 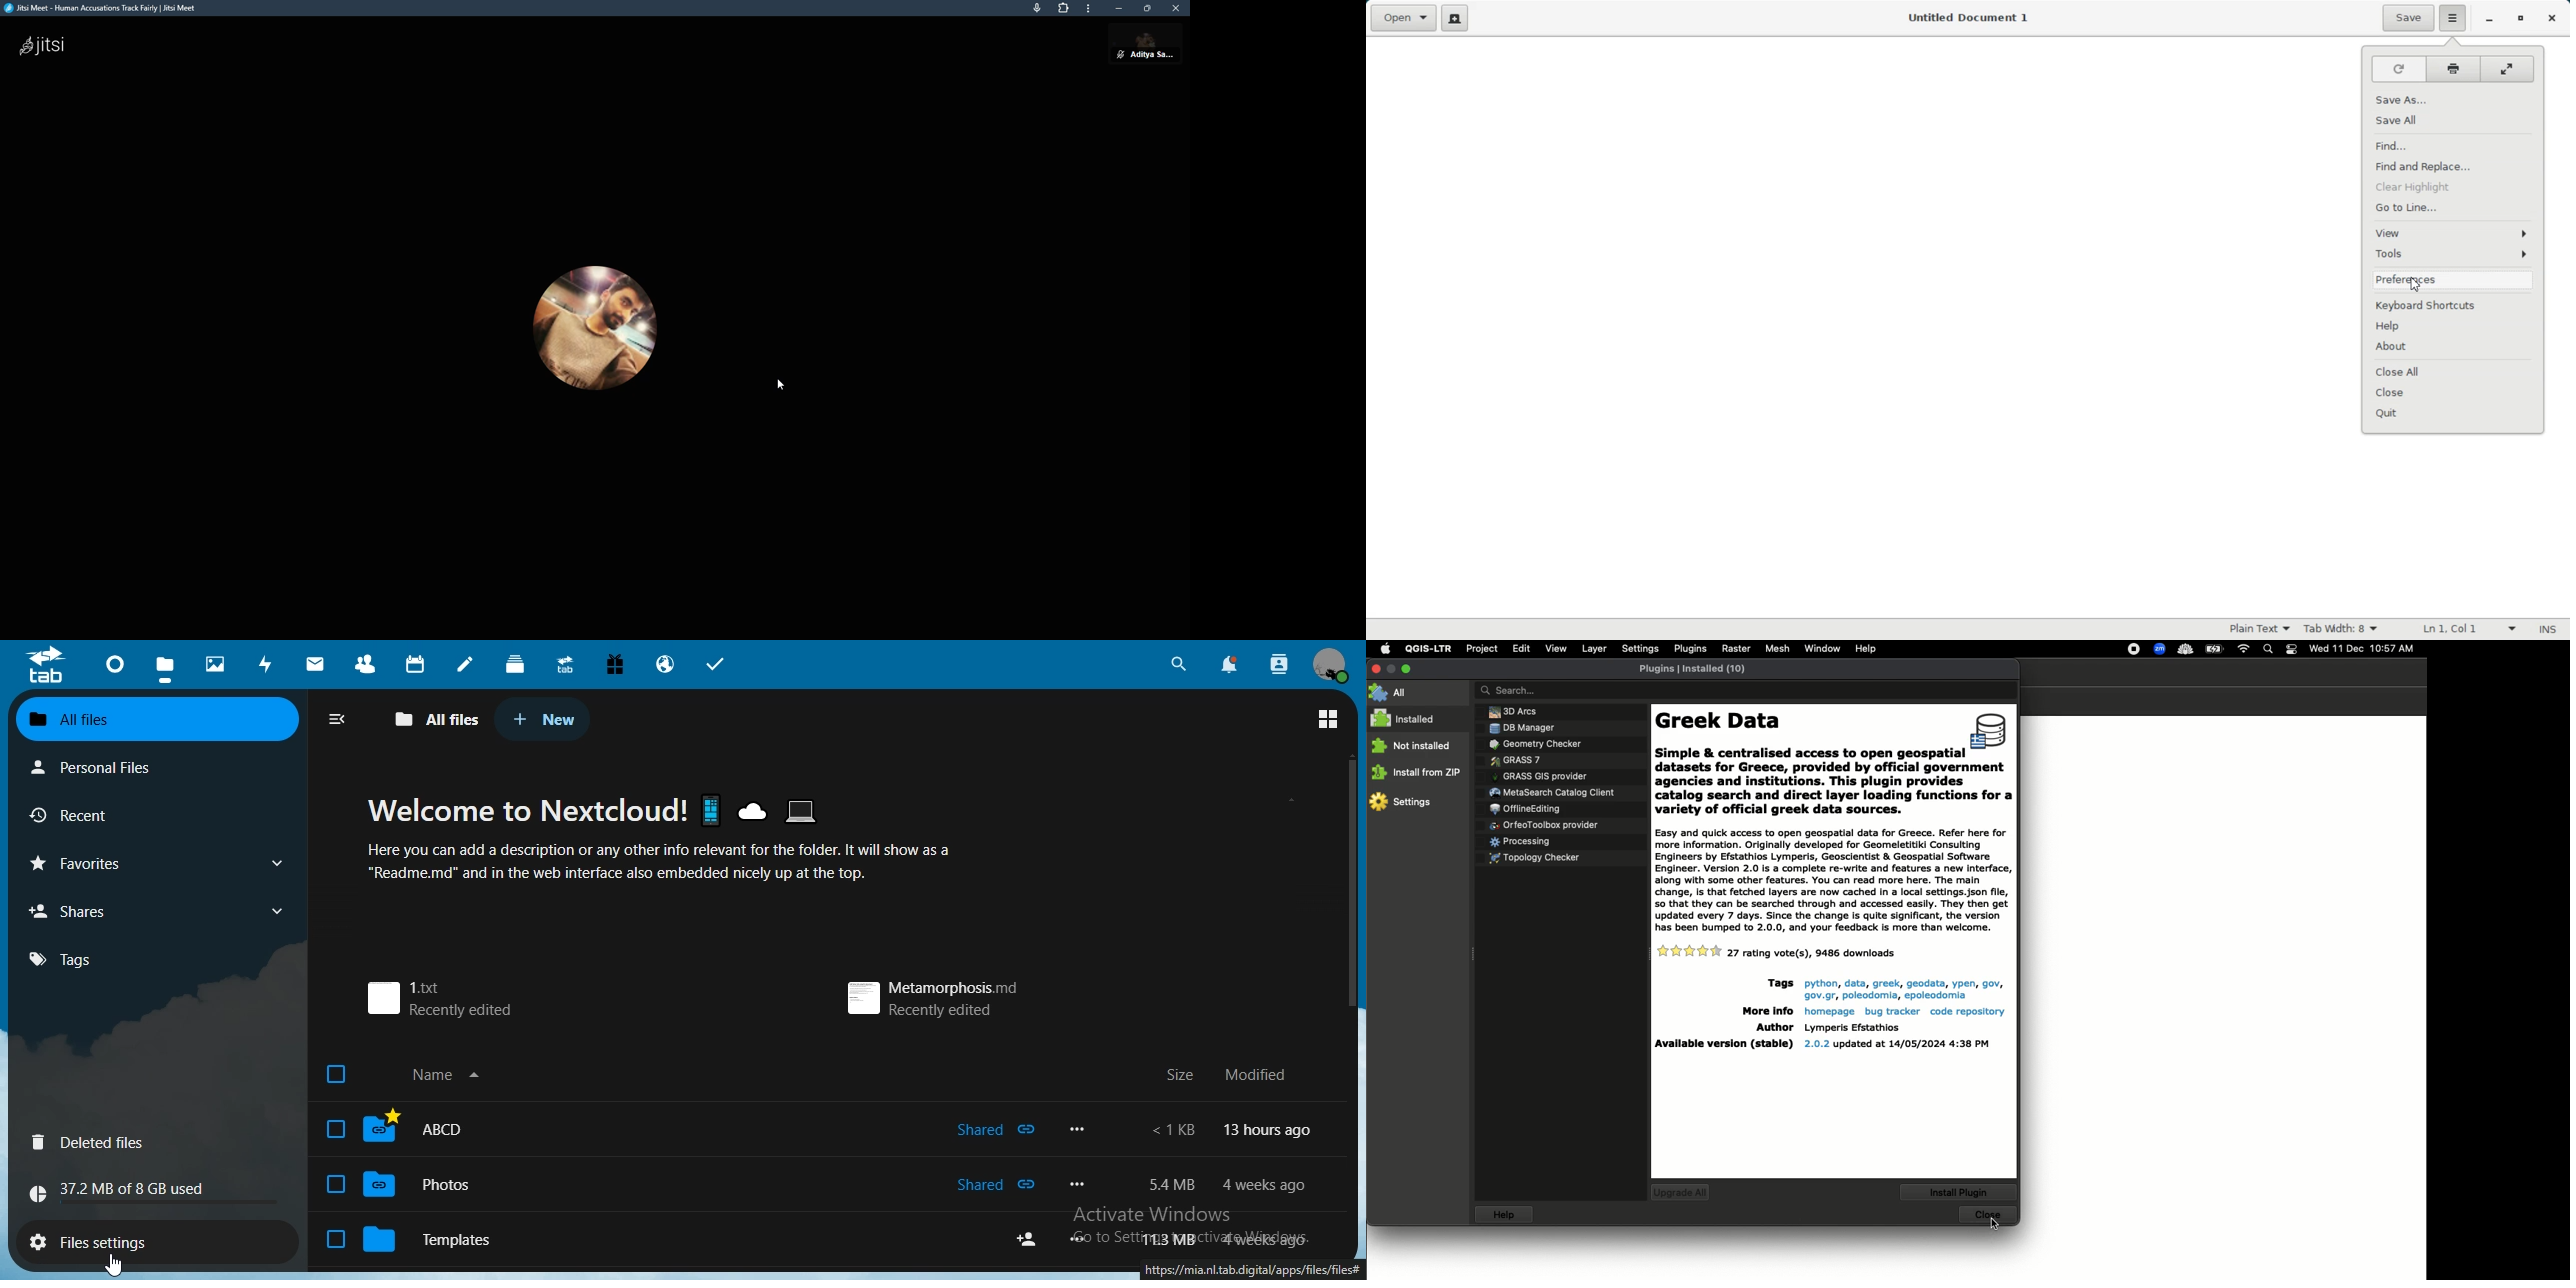 I want to click on calendar, so click(x=415, y=663).